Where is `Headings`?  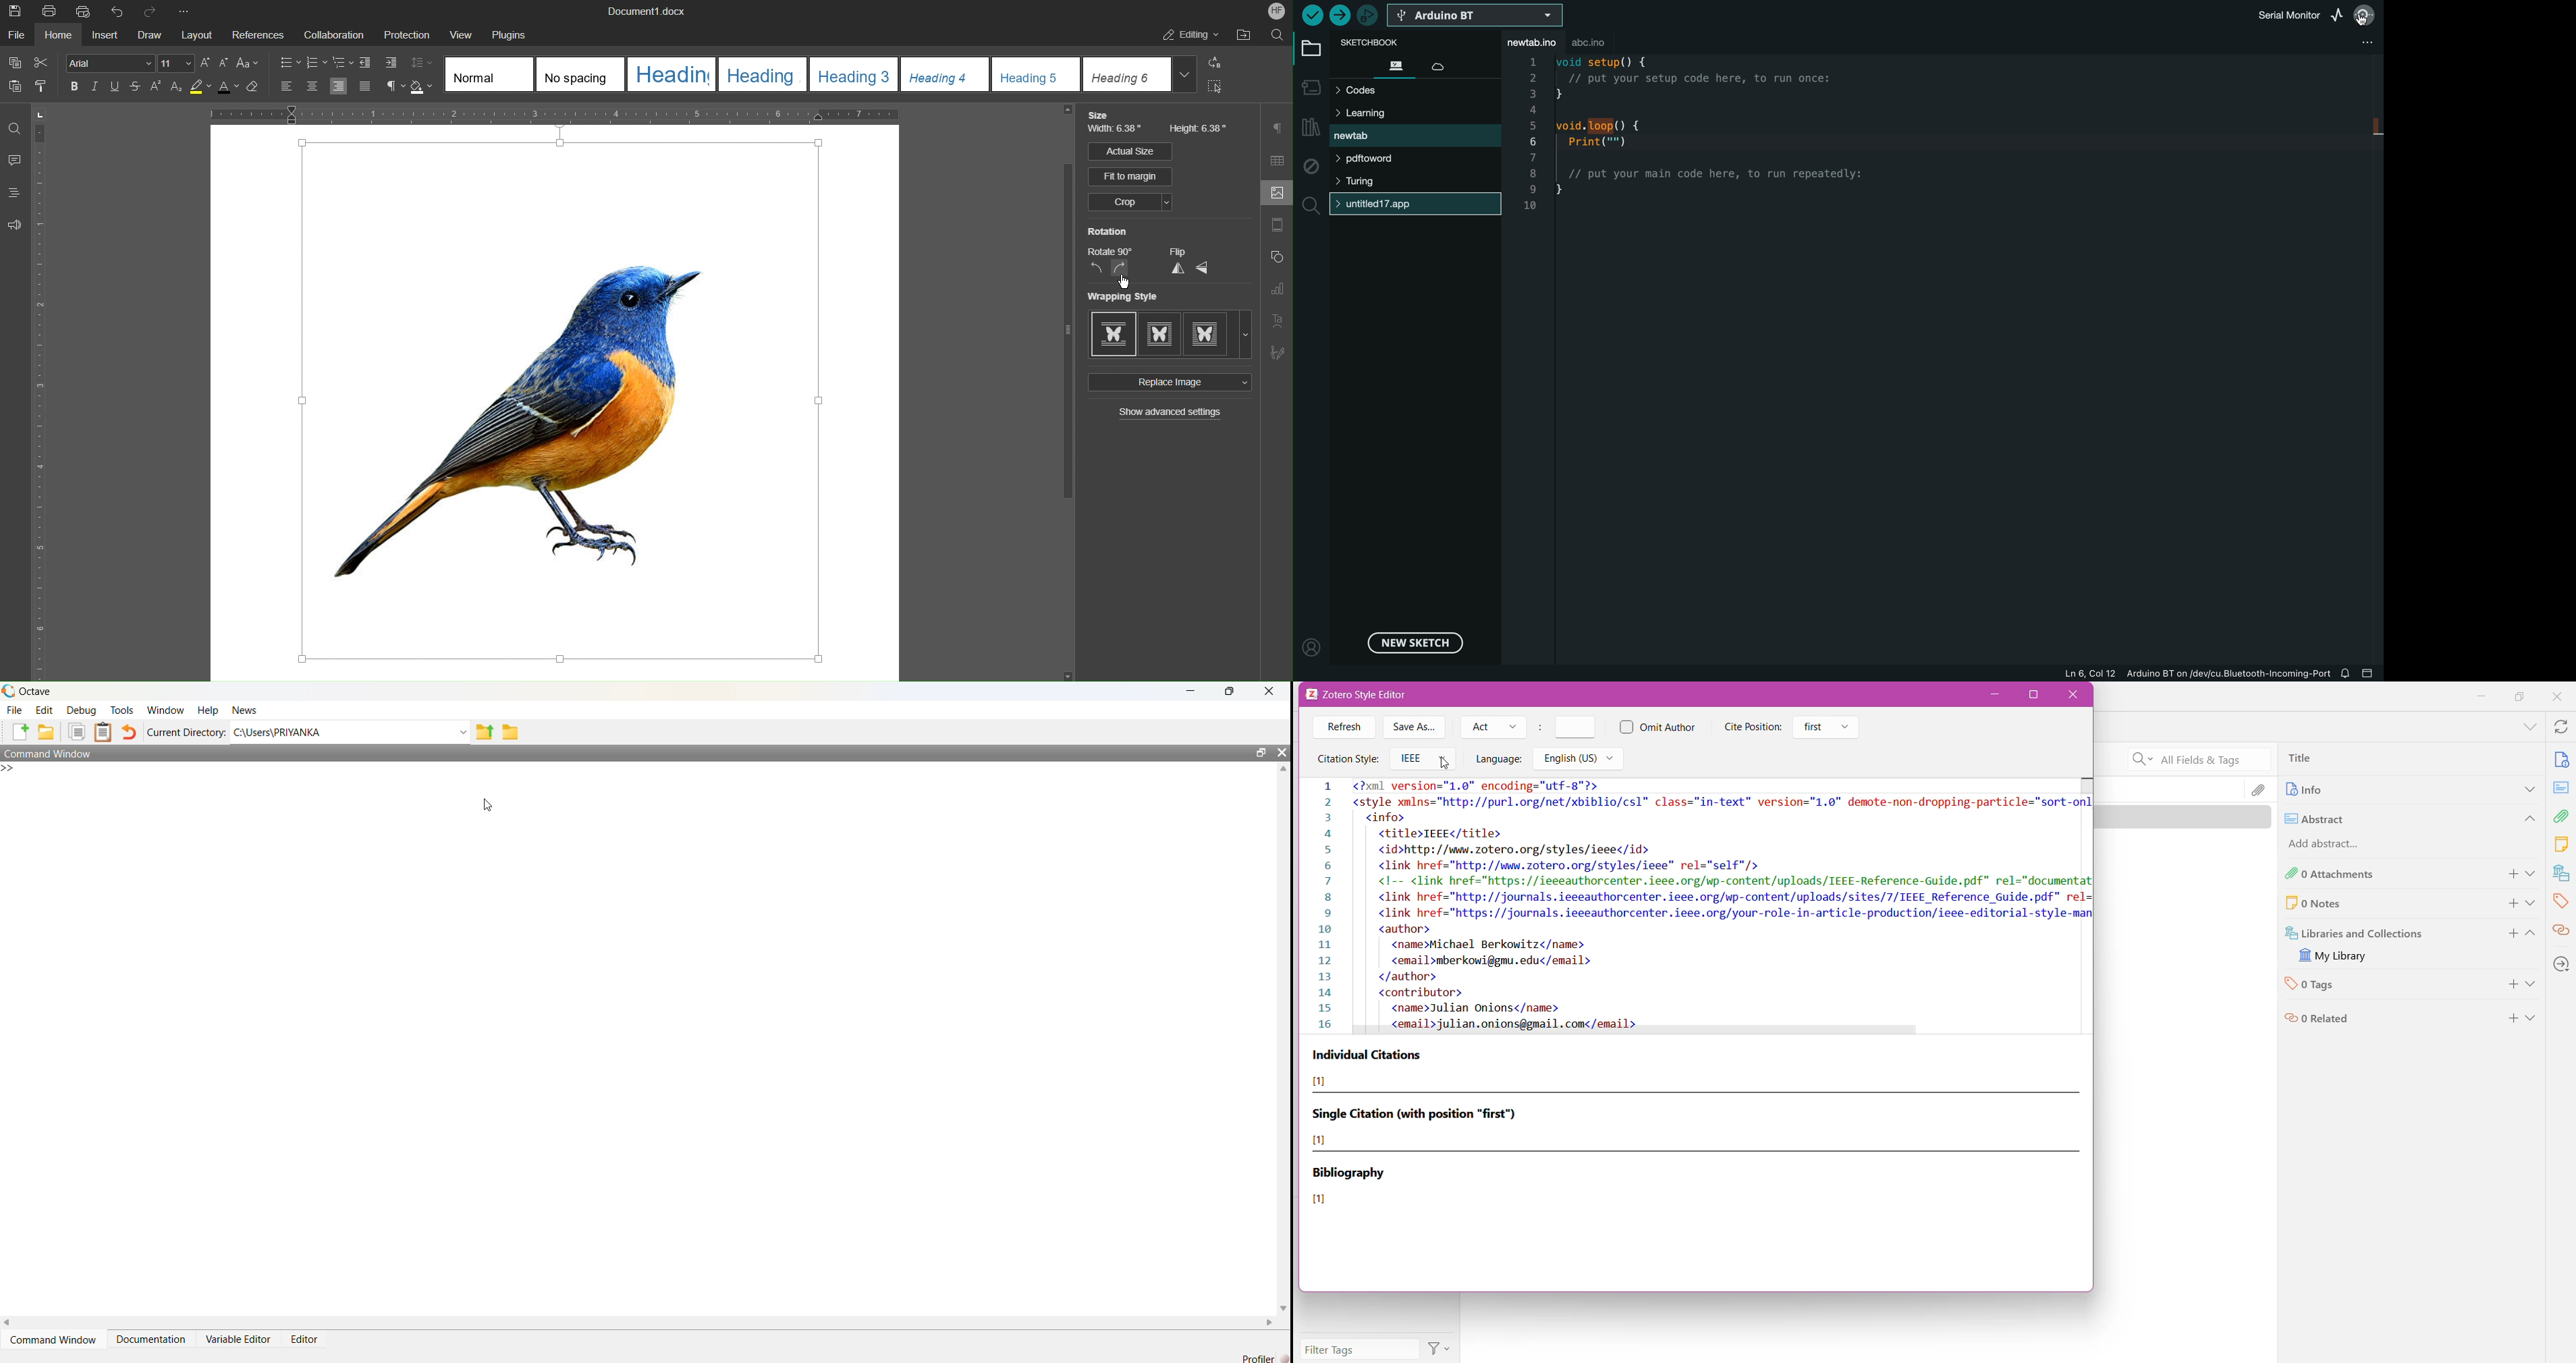 Headings is located at coordinates (15, 193).